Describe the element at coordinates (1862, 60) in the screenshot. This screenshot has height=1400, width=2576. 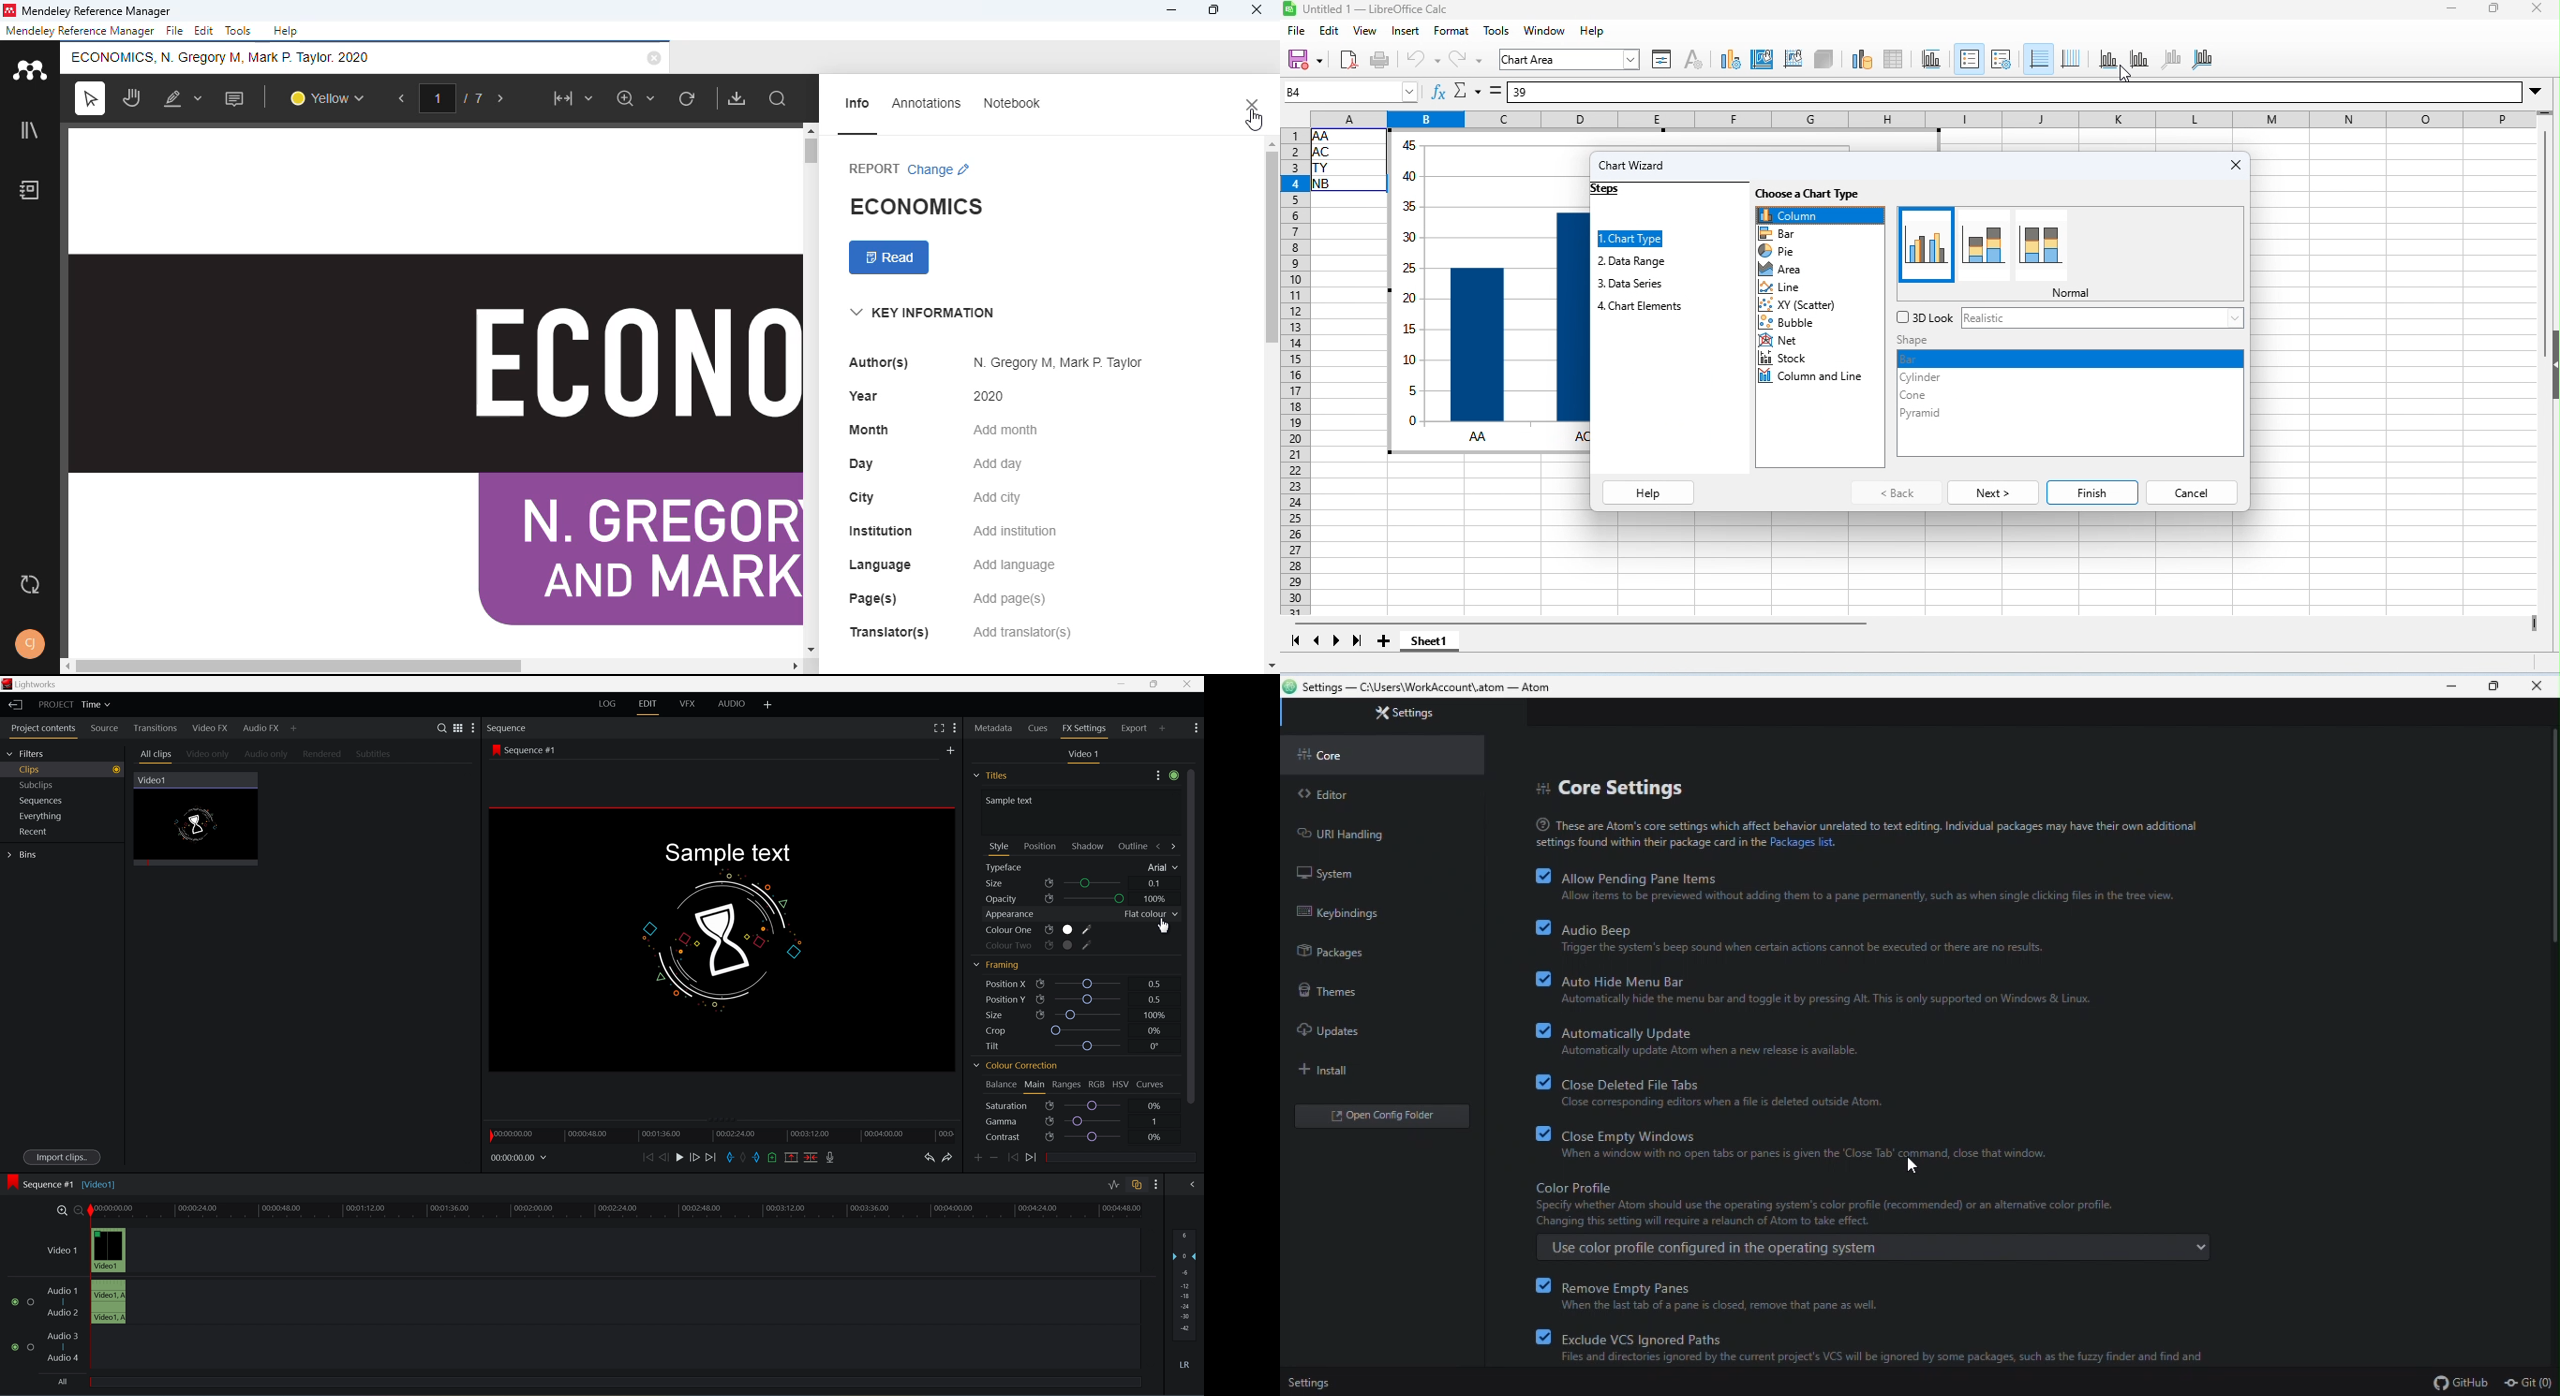
I see `data ranges` at that location.